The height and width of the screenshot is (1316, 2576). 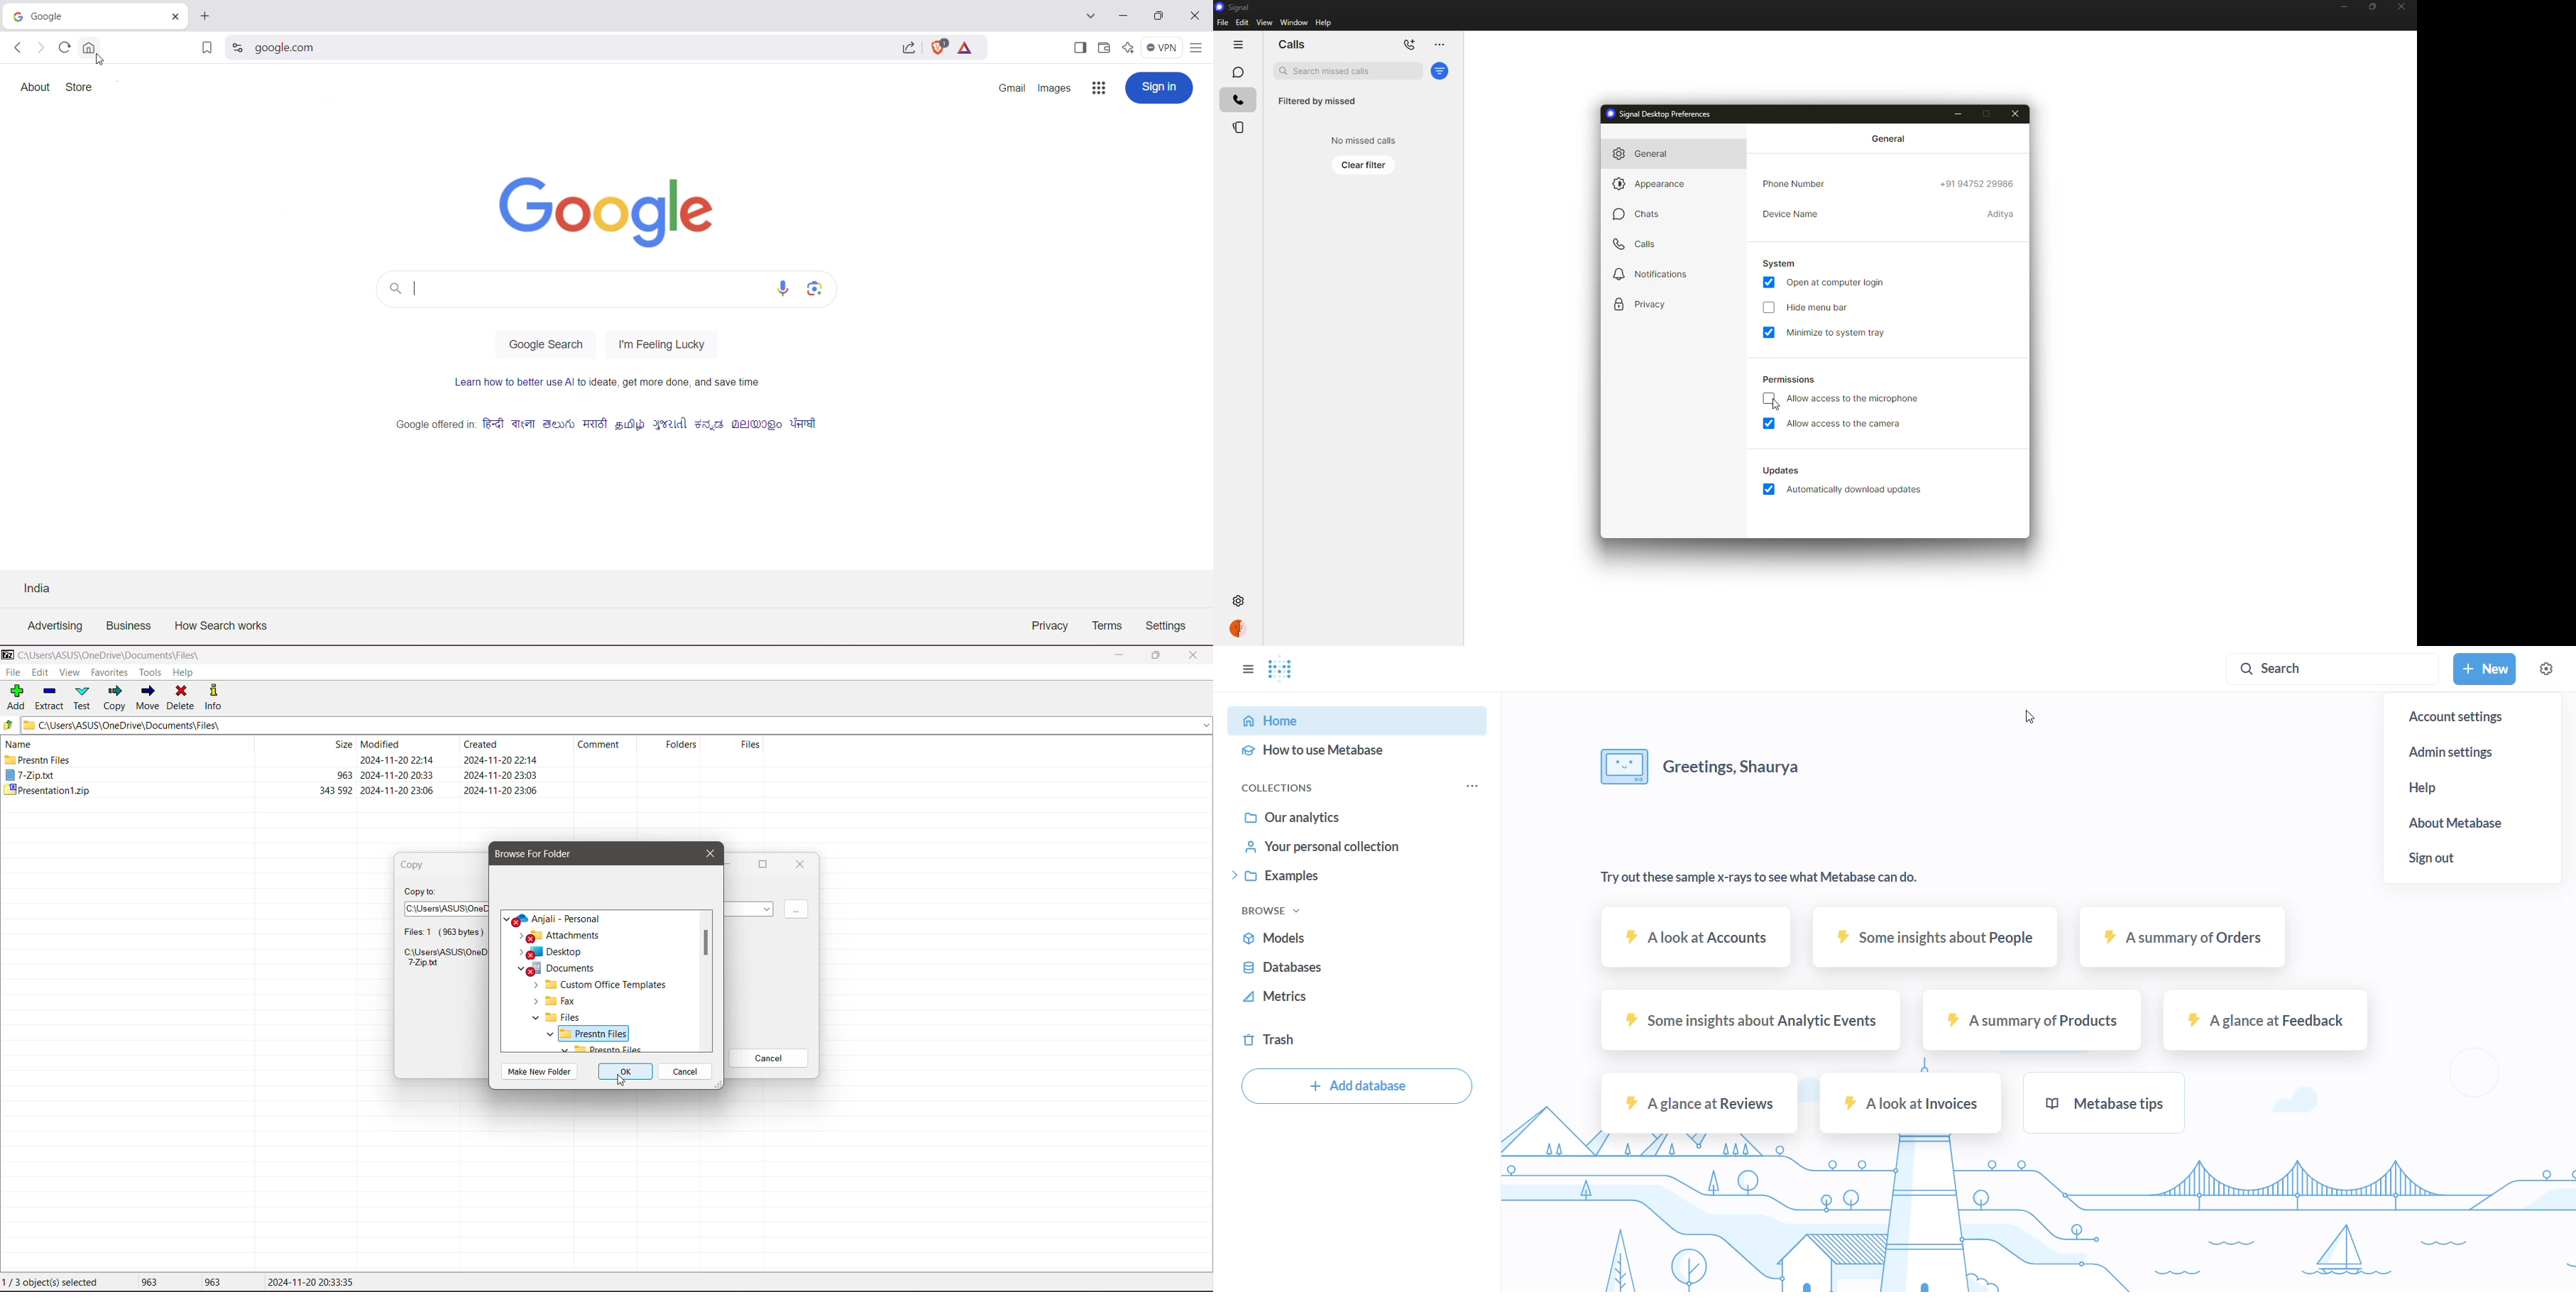 I want to click on Favorites, so click(x=108, y=672).